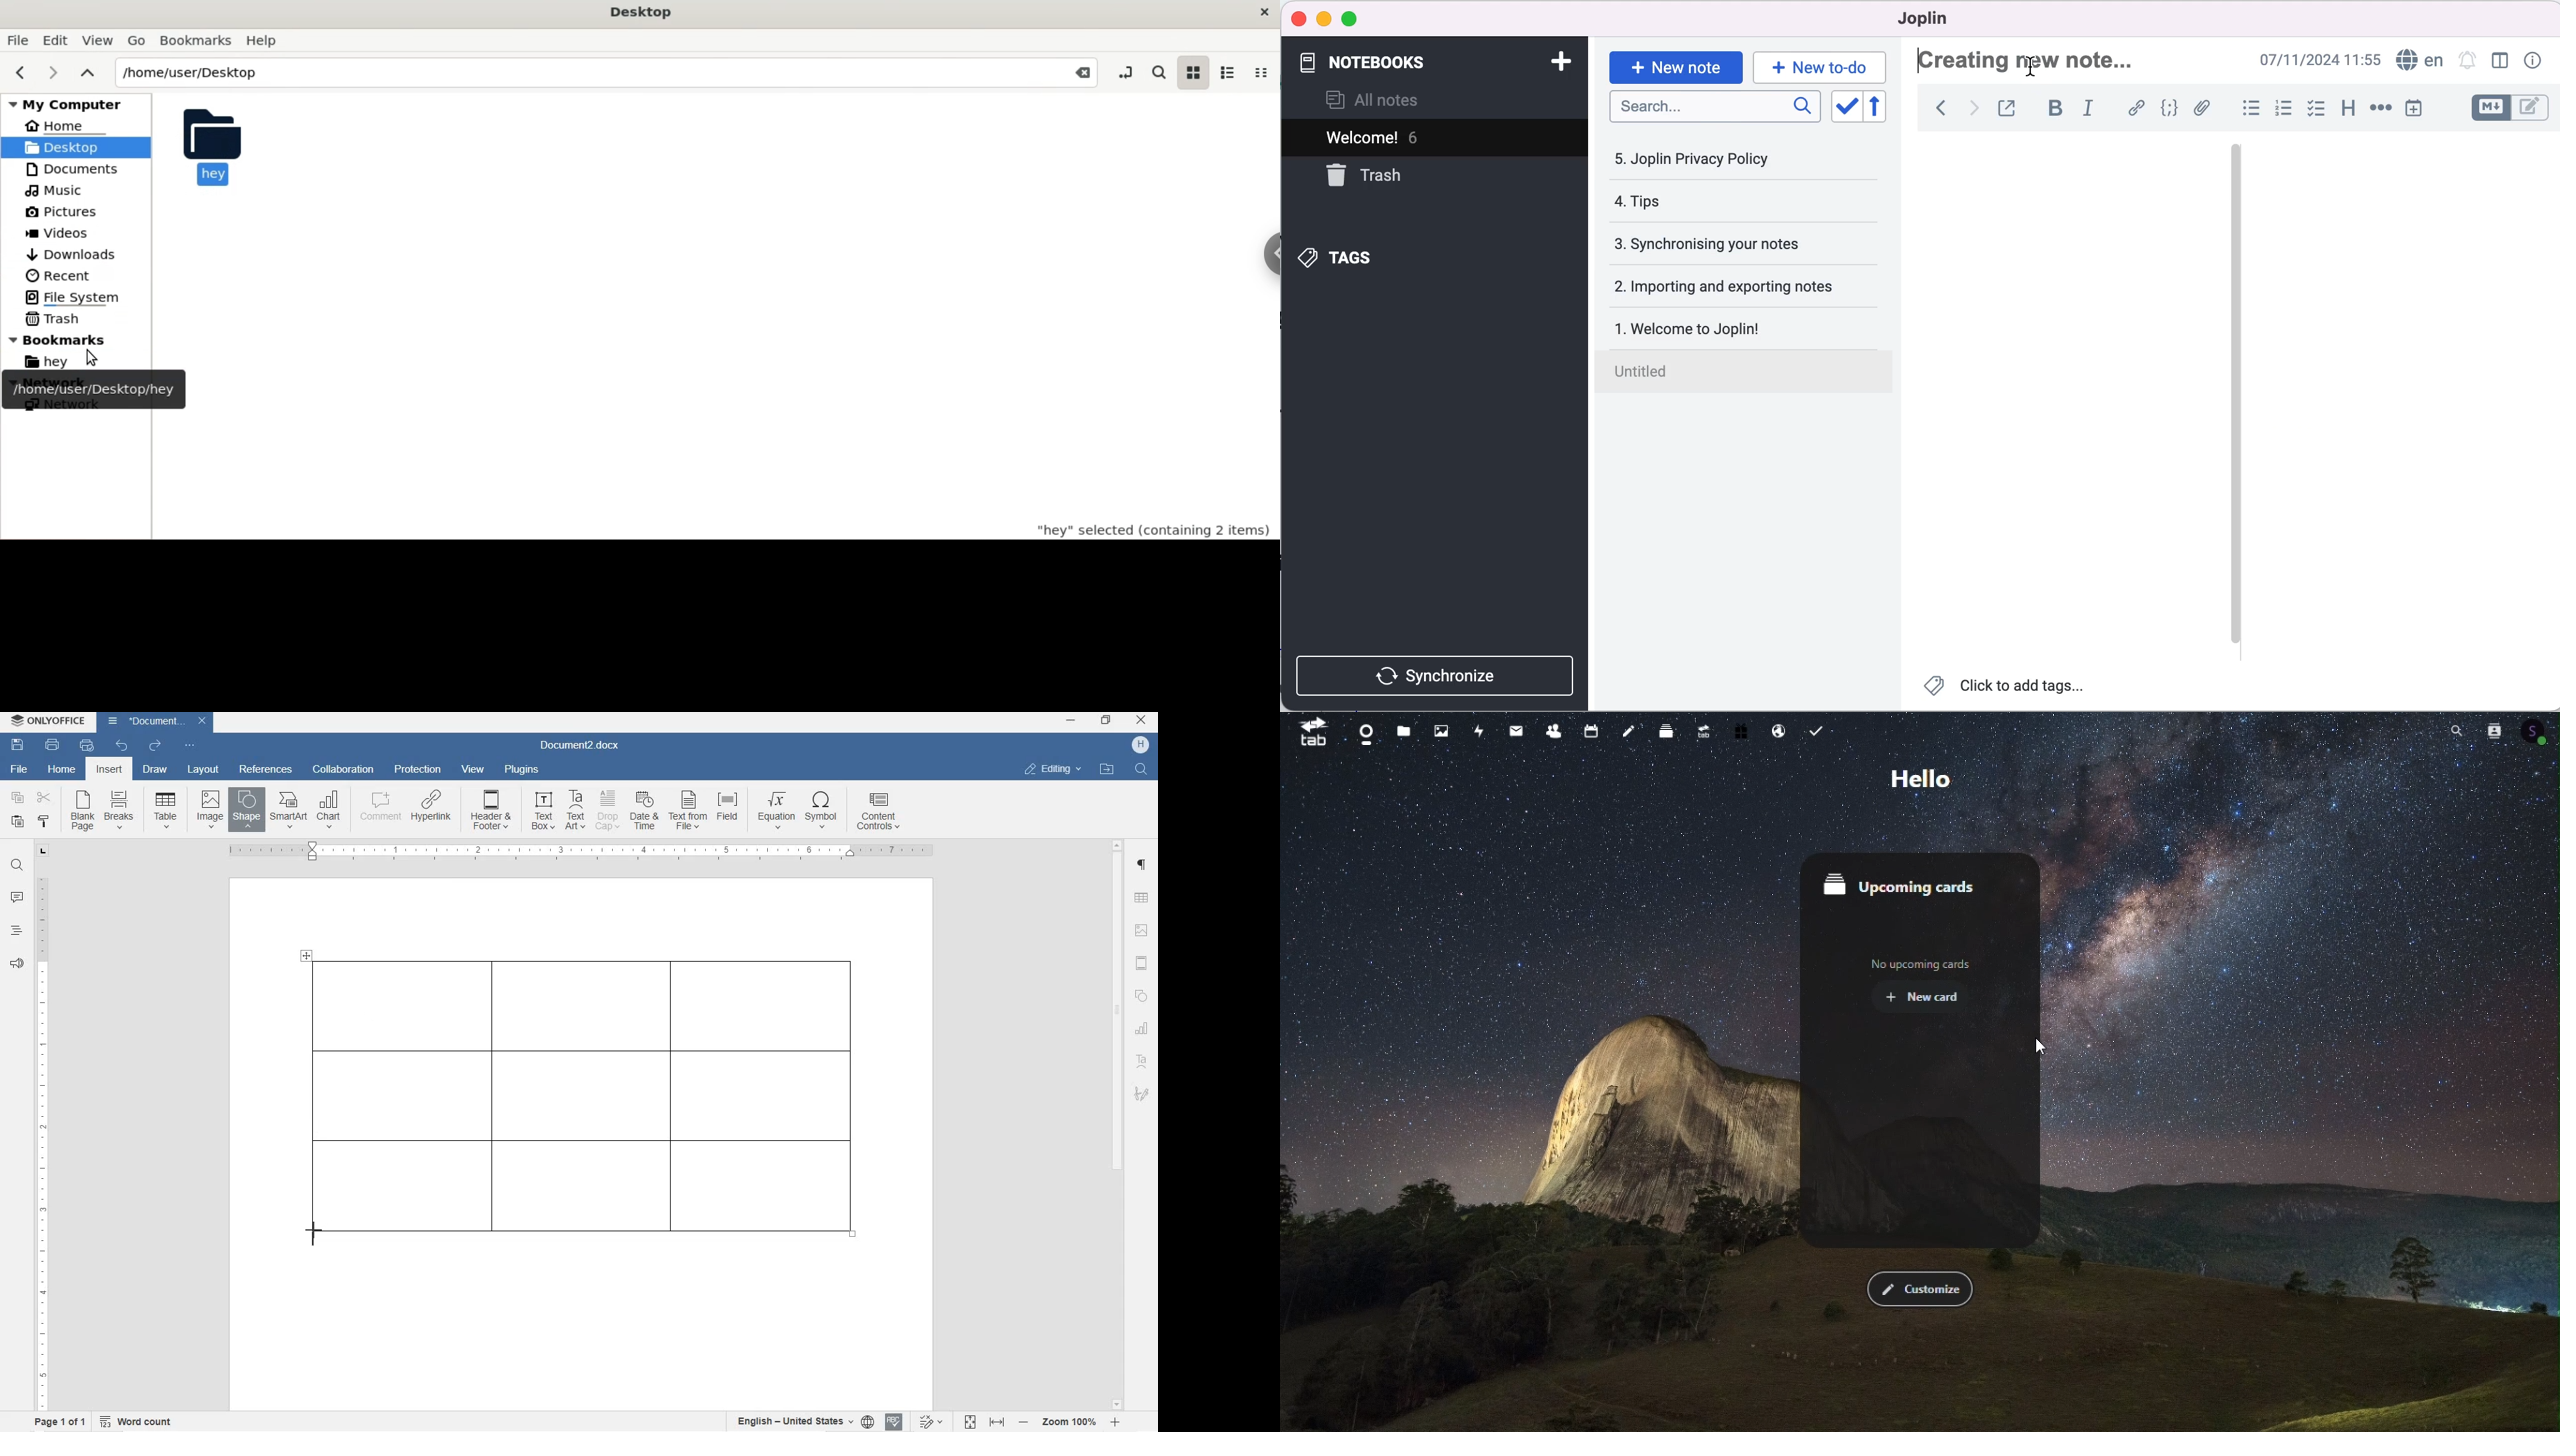 This screenshot has width=2576, height=1456. I want to click on tags, so click(1373, 257).